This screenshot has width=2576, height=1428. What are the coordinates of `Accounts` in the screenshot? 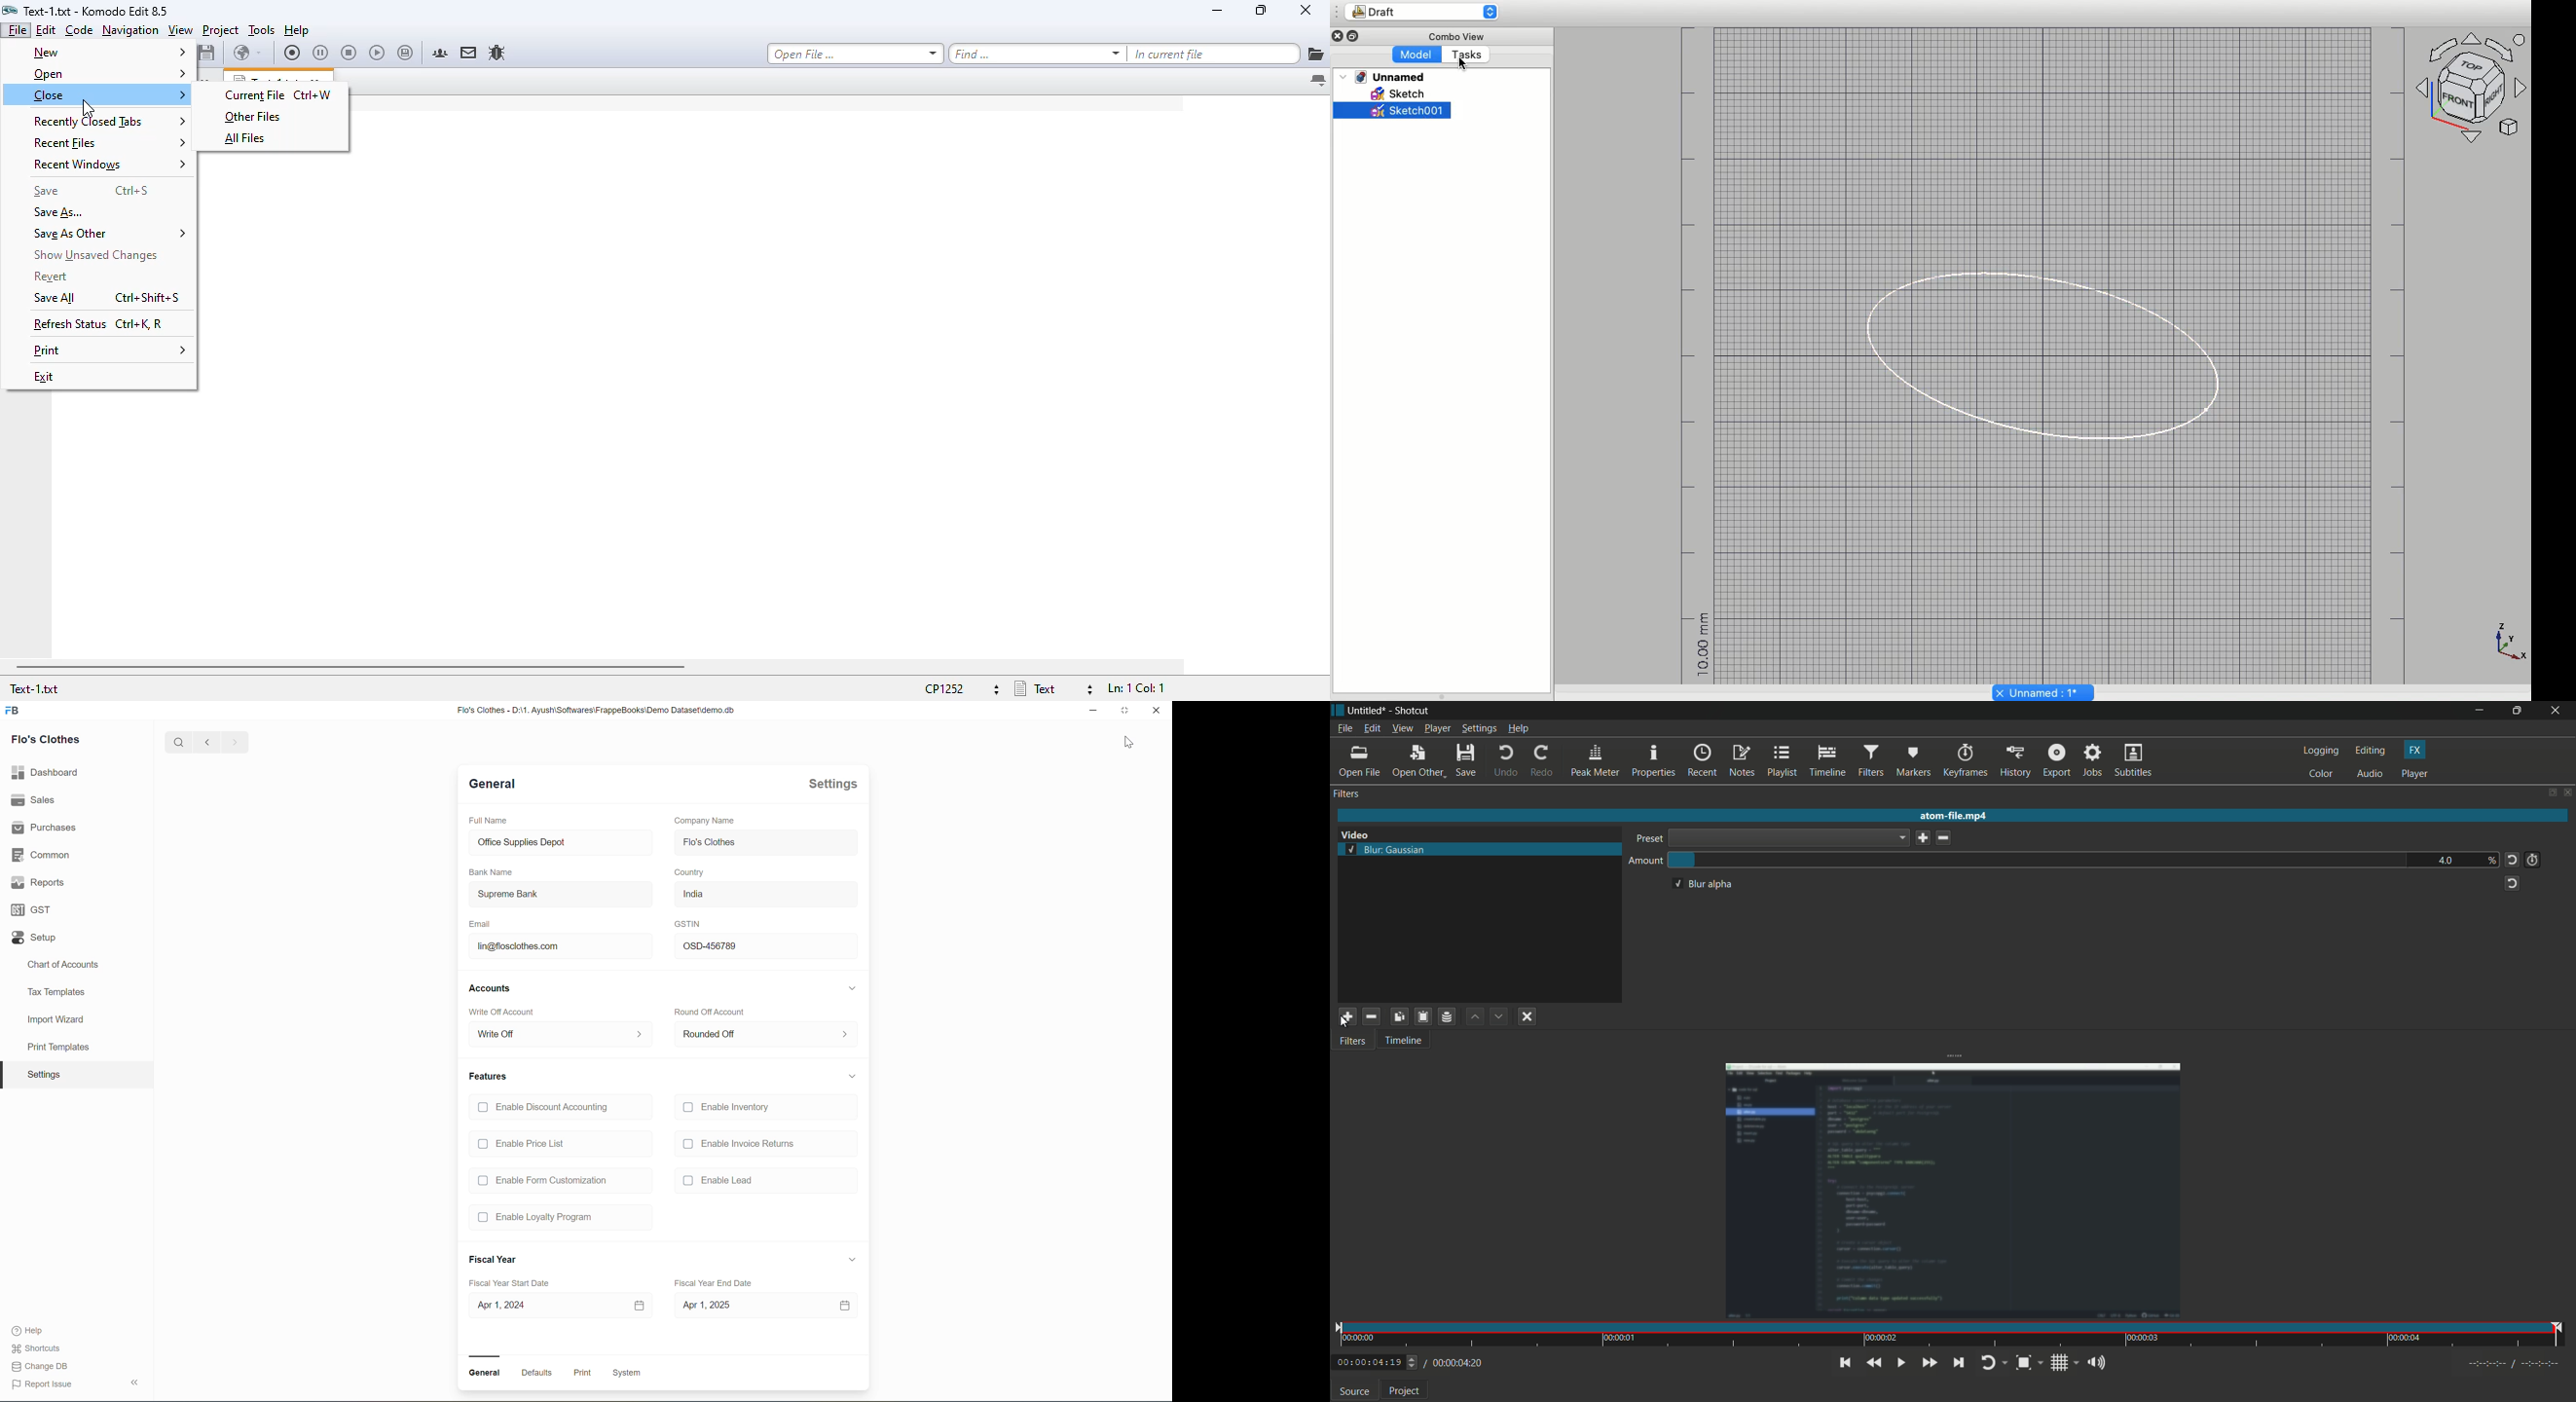 It's located at (491, 989).